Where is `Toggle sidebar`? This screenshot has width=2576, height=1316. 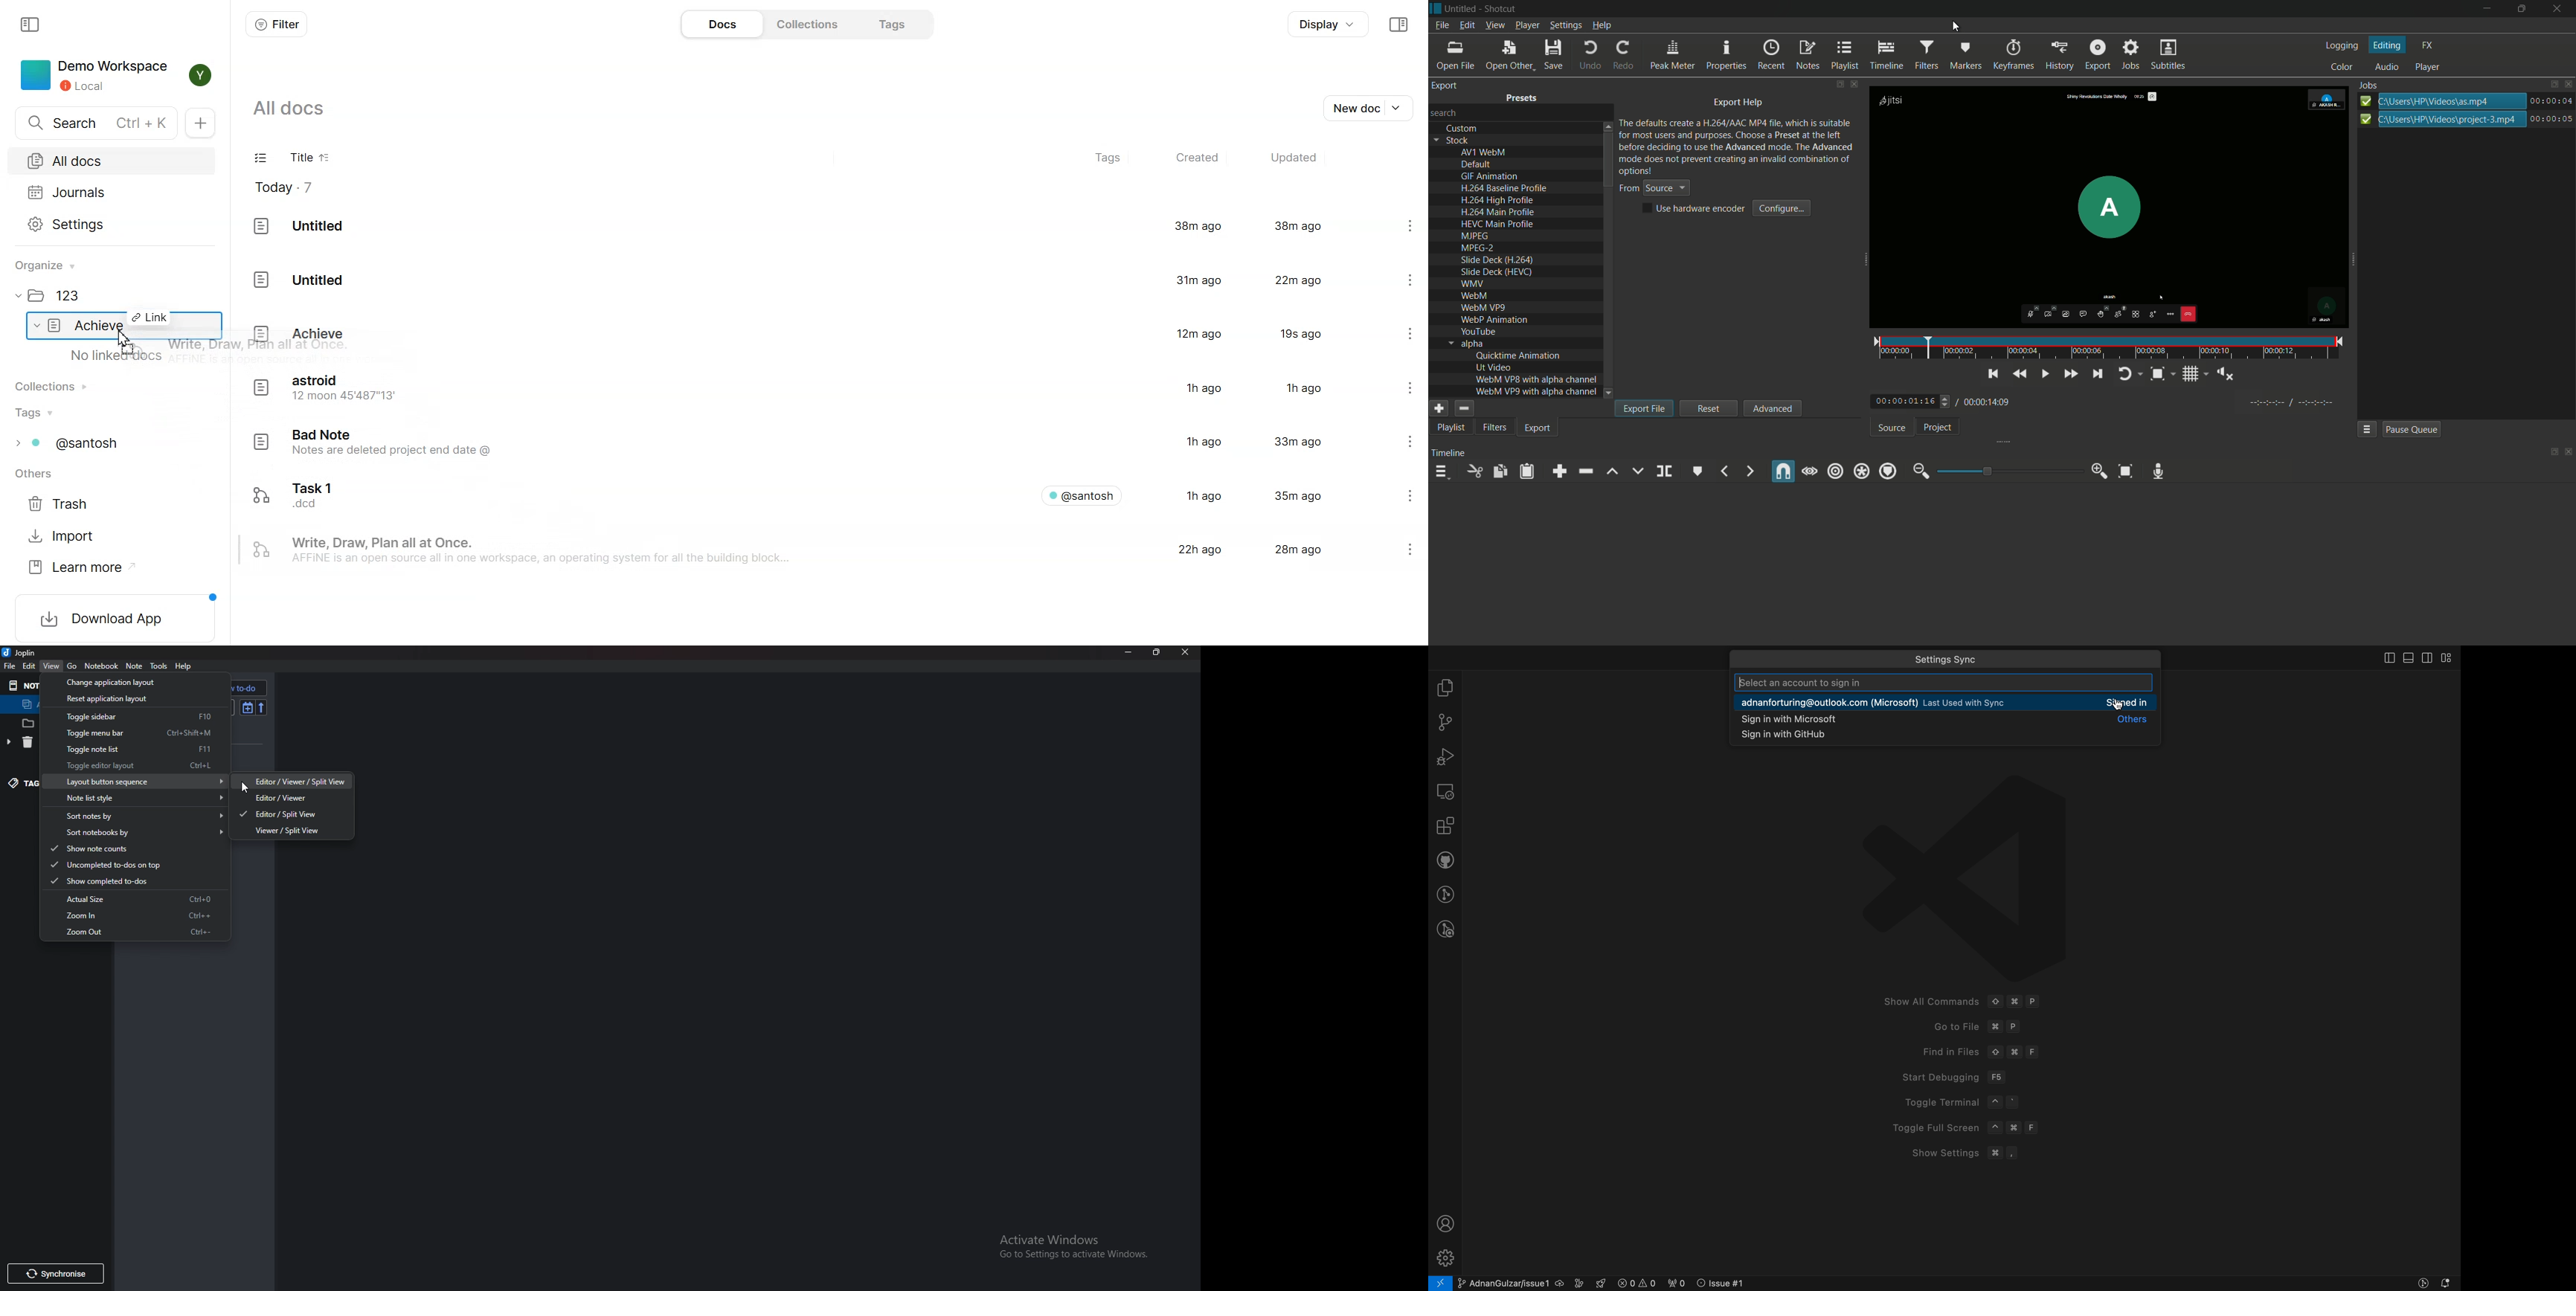
Toggle sidebar is located at coordinates (131, 717).